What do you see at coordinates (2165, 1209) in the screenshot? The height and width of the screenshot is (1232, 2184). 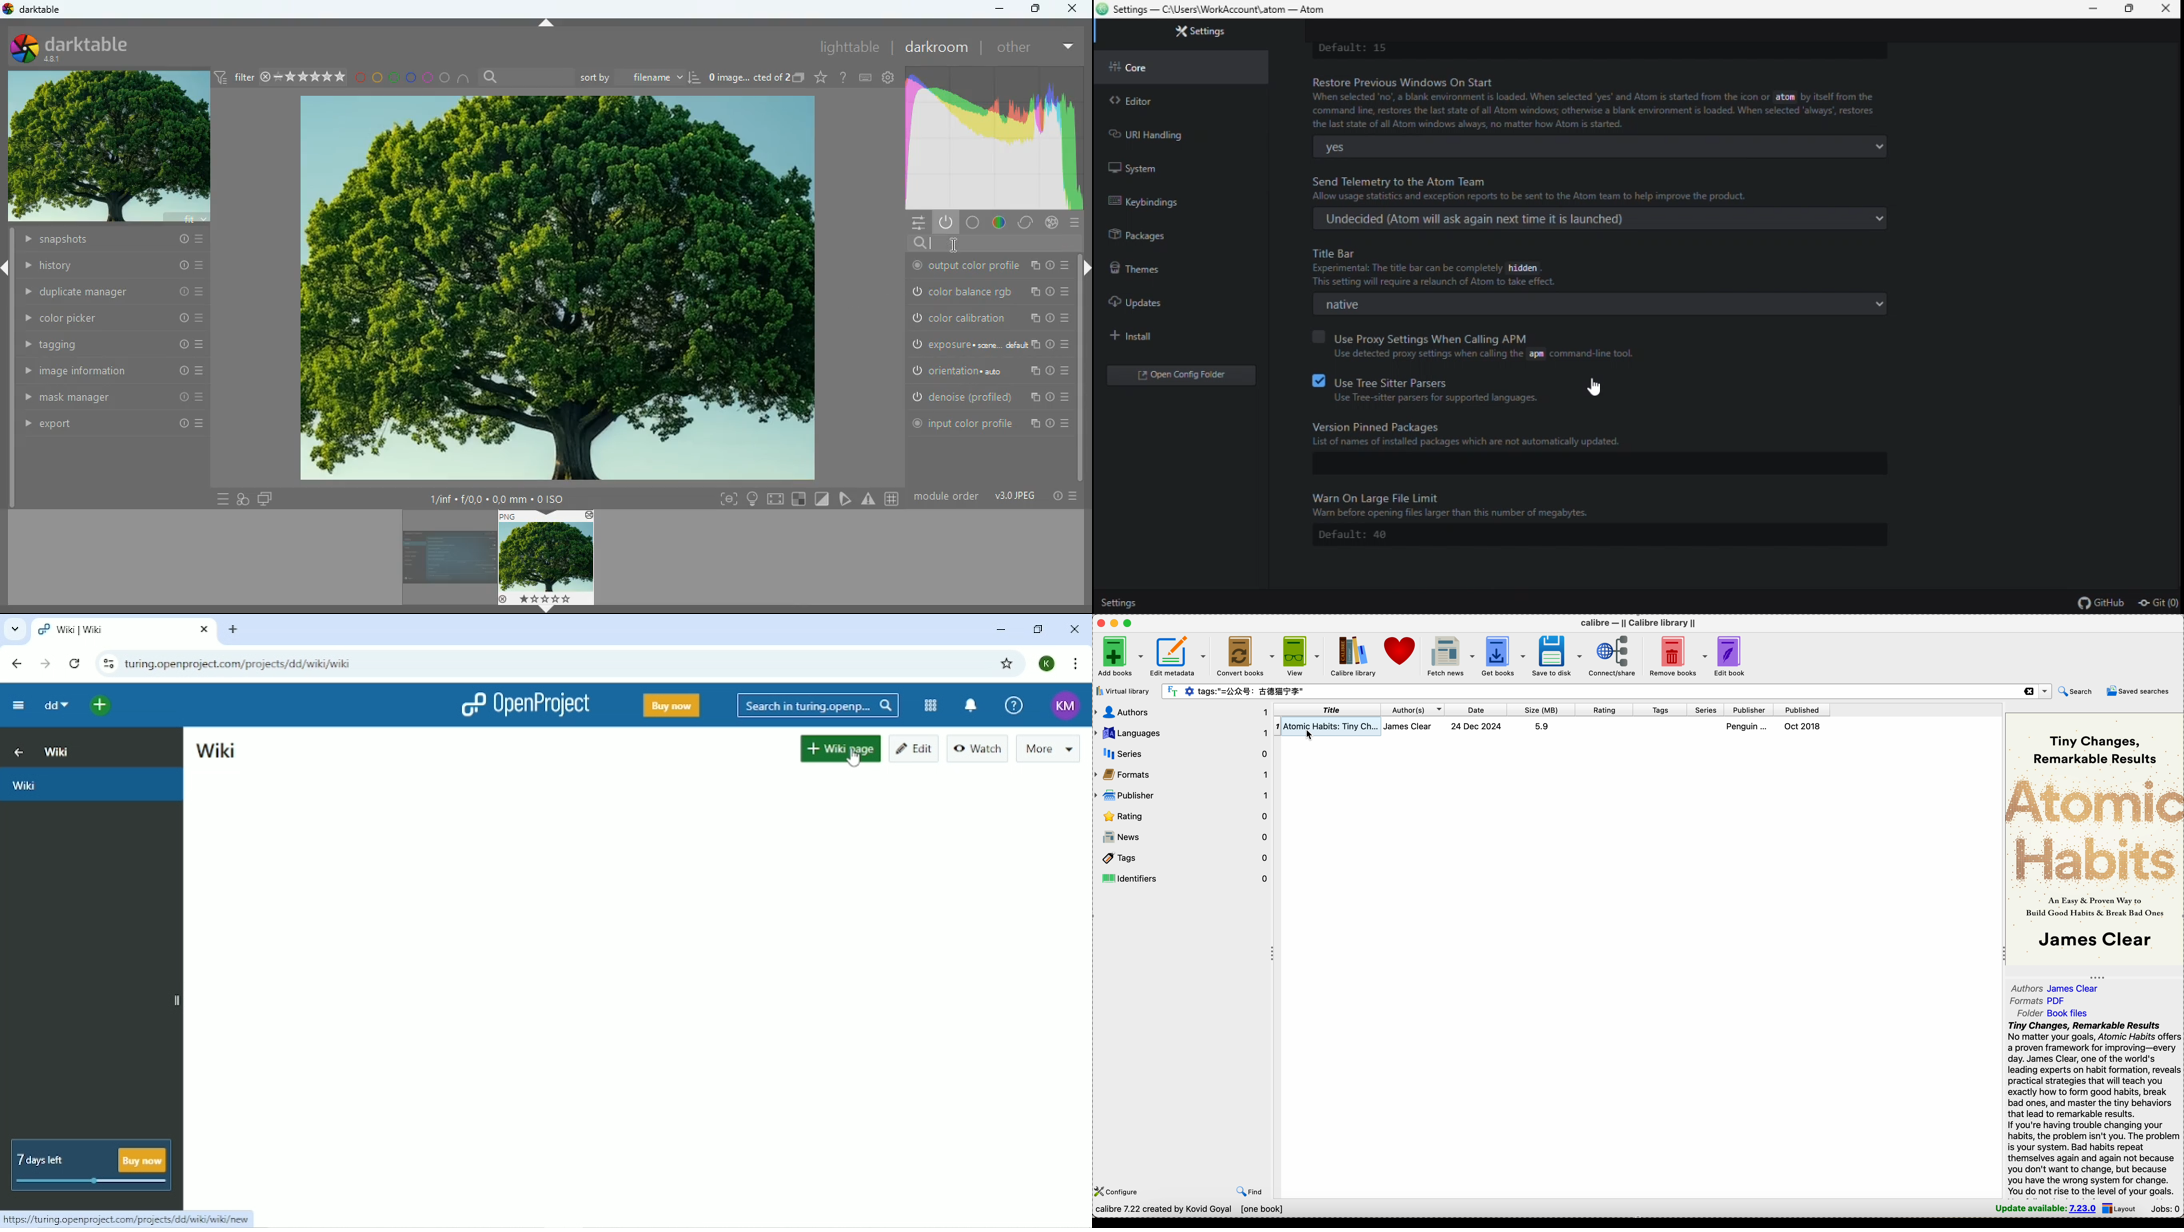 I see `Jobs: 0` at bounding box center [2165, 1209].